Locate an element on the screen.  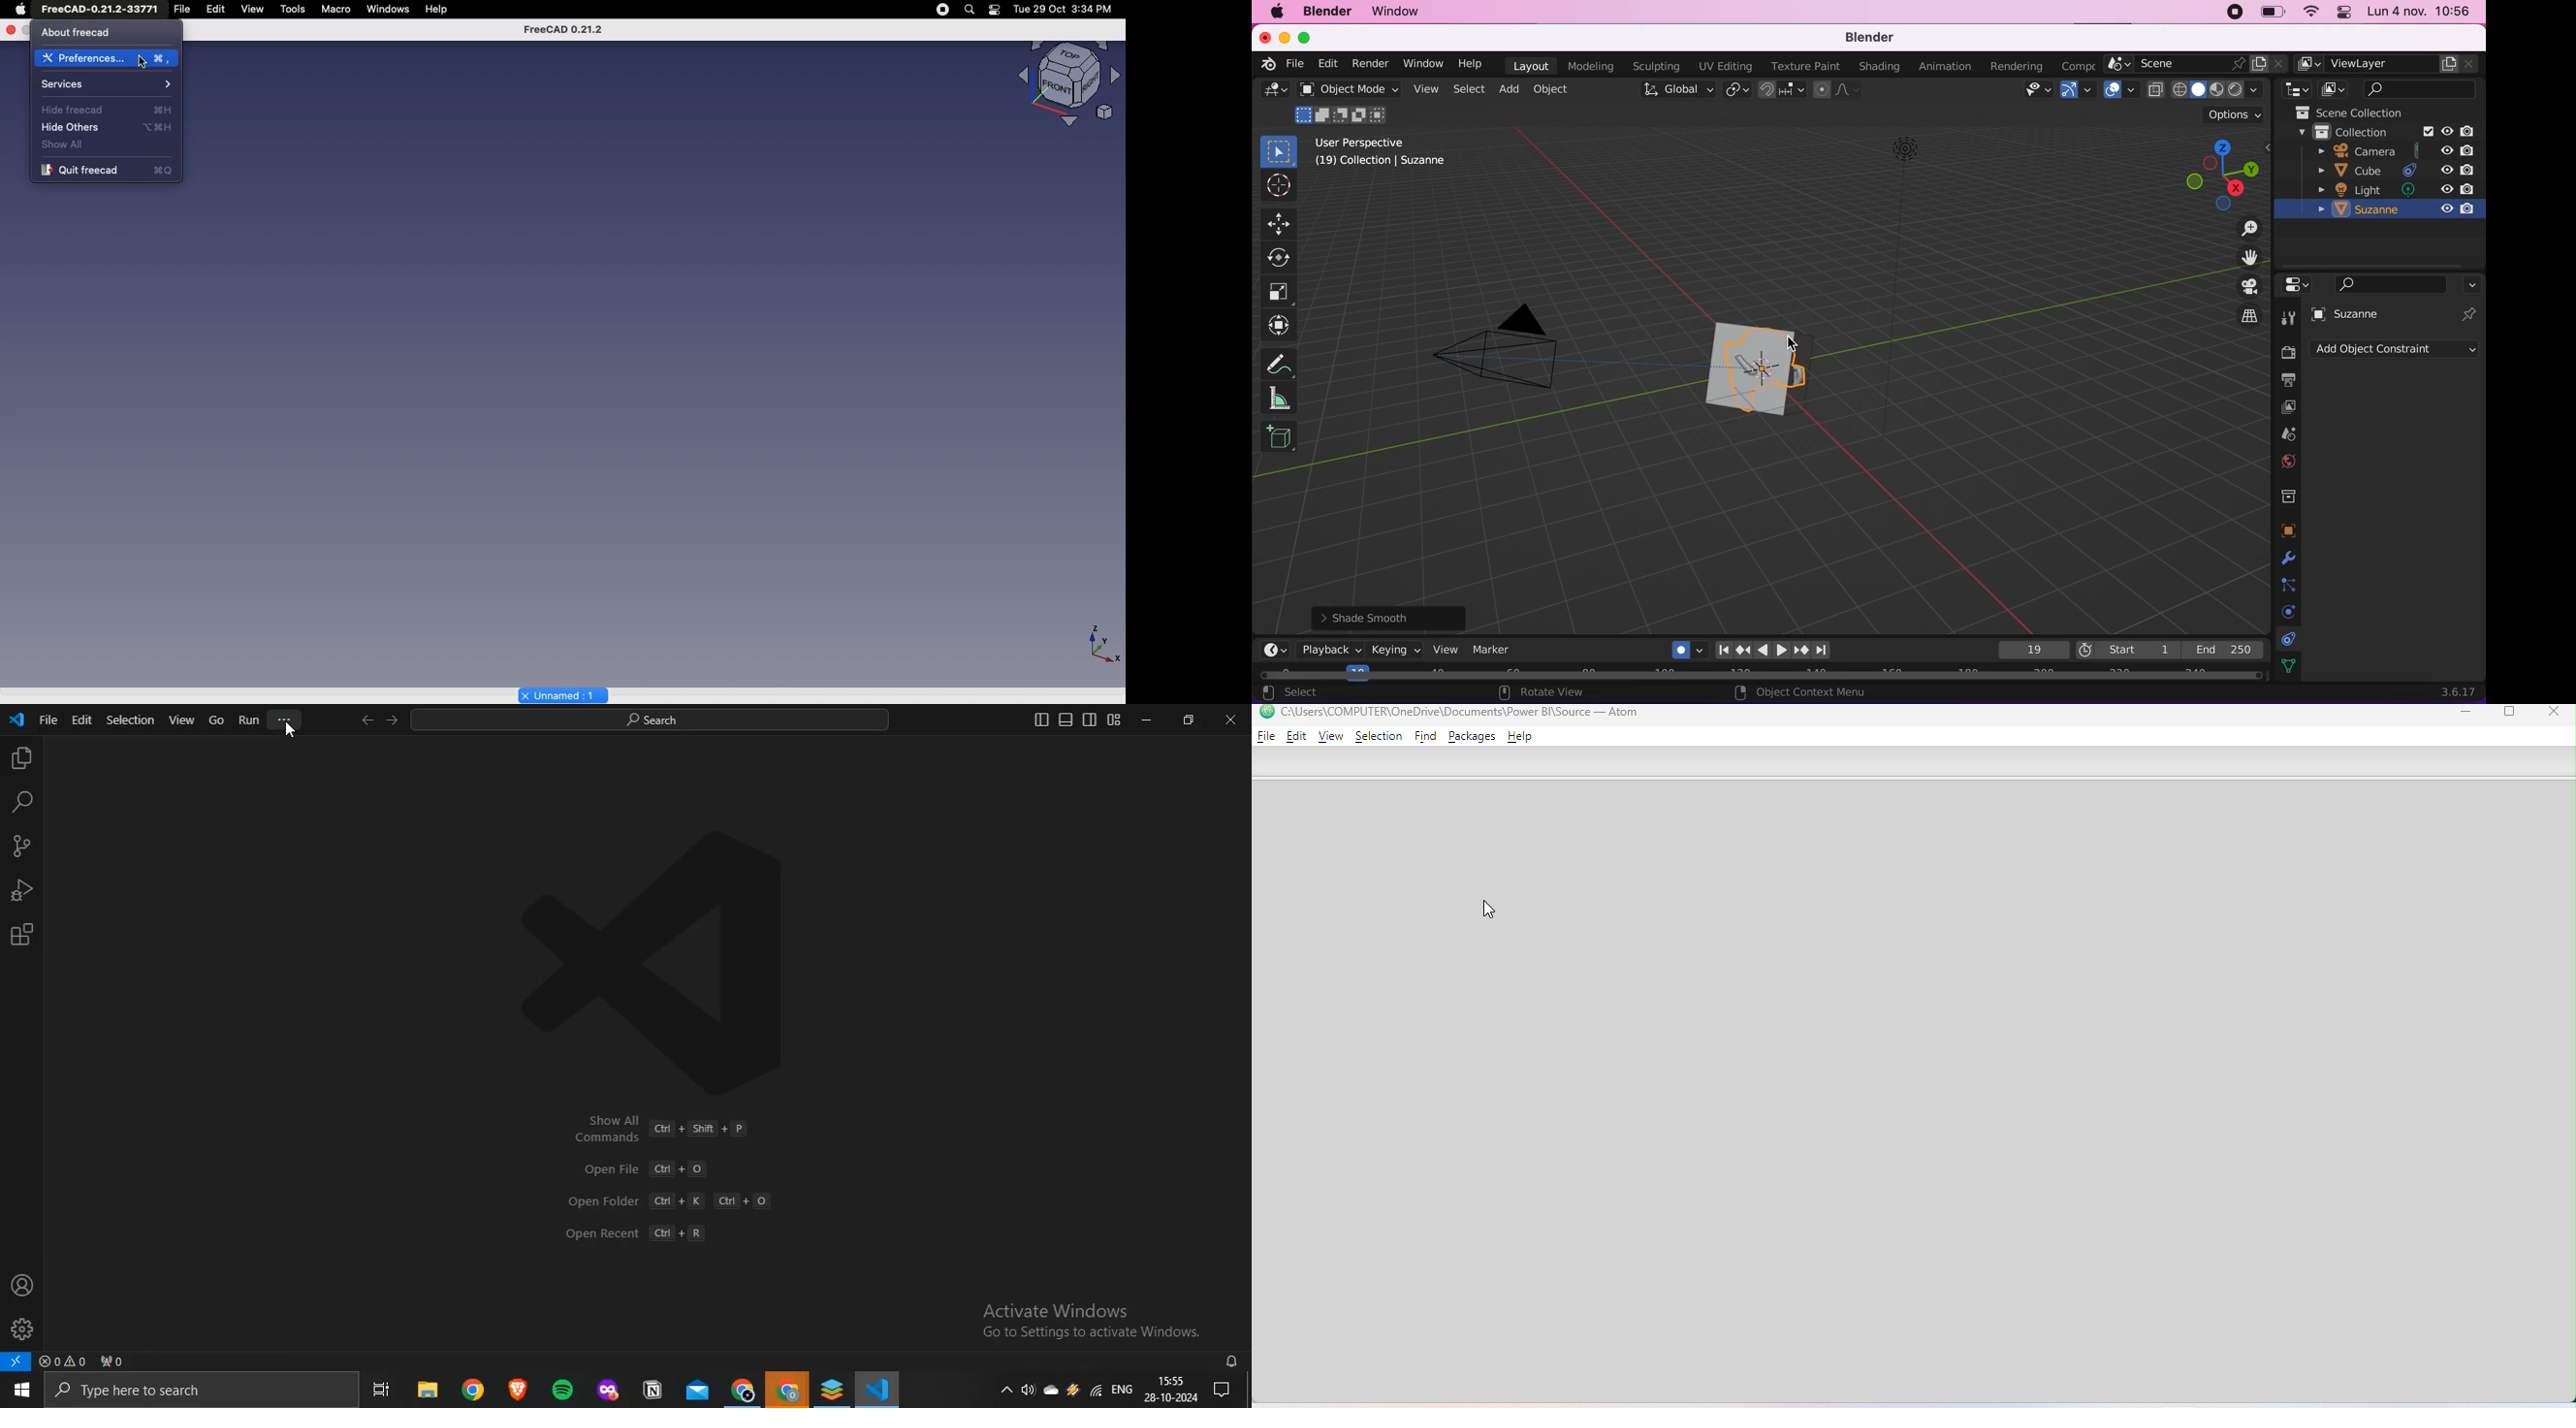
select is located at coordinates (1302, 694).